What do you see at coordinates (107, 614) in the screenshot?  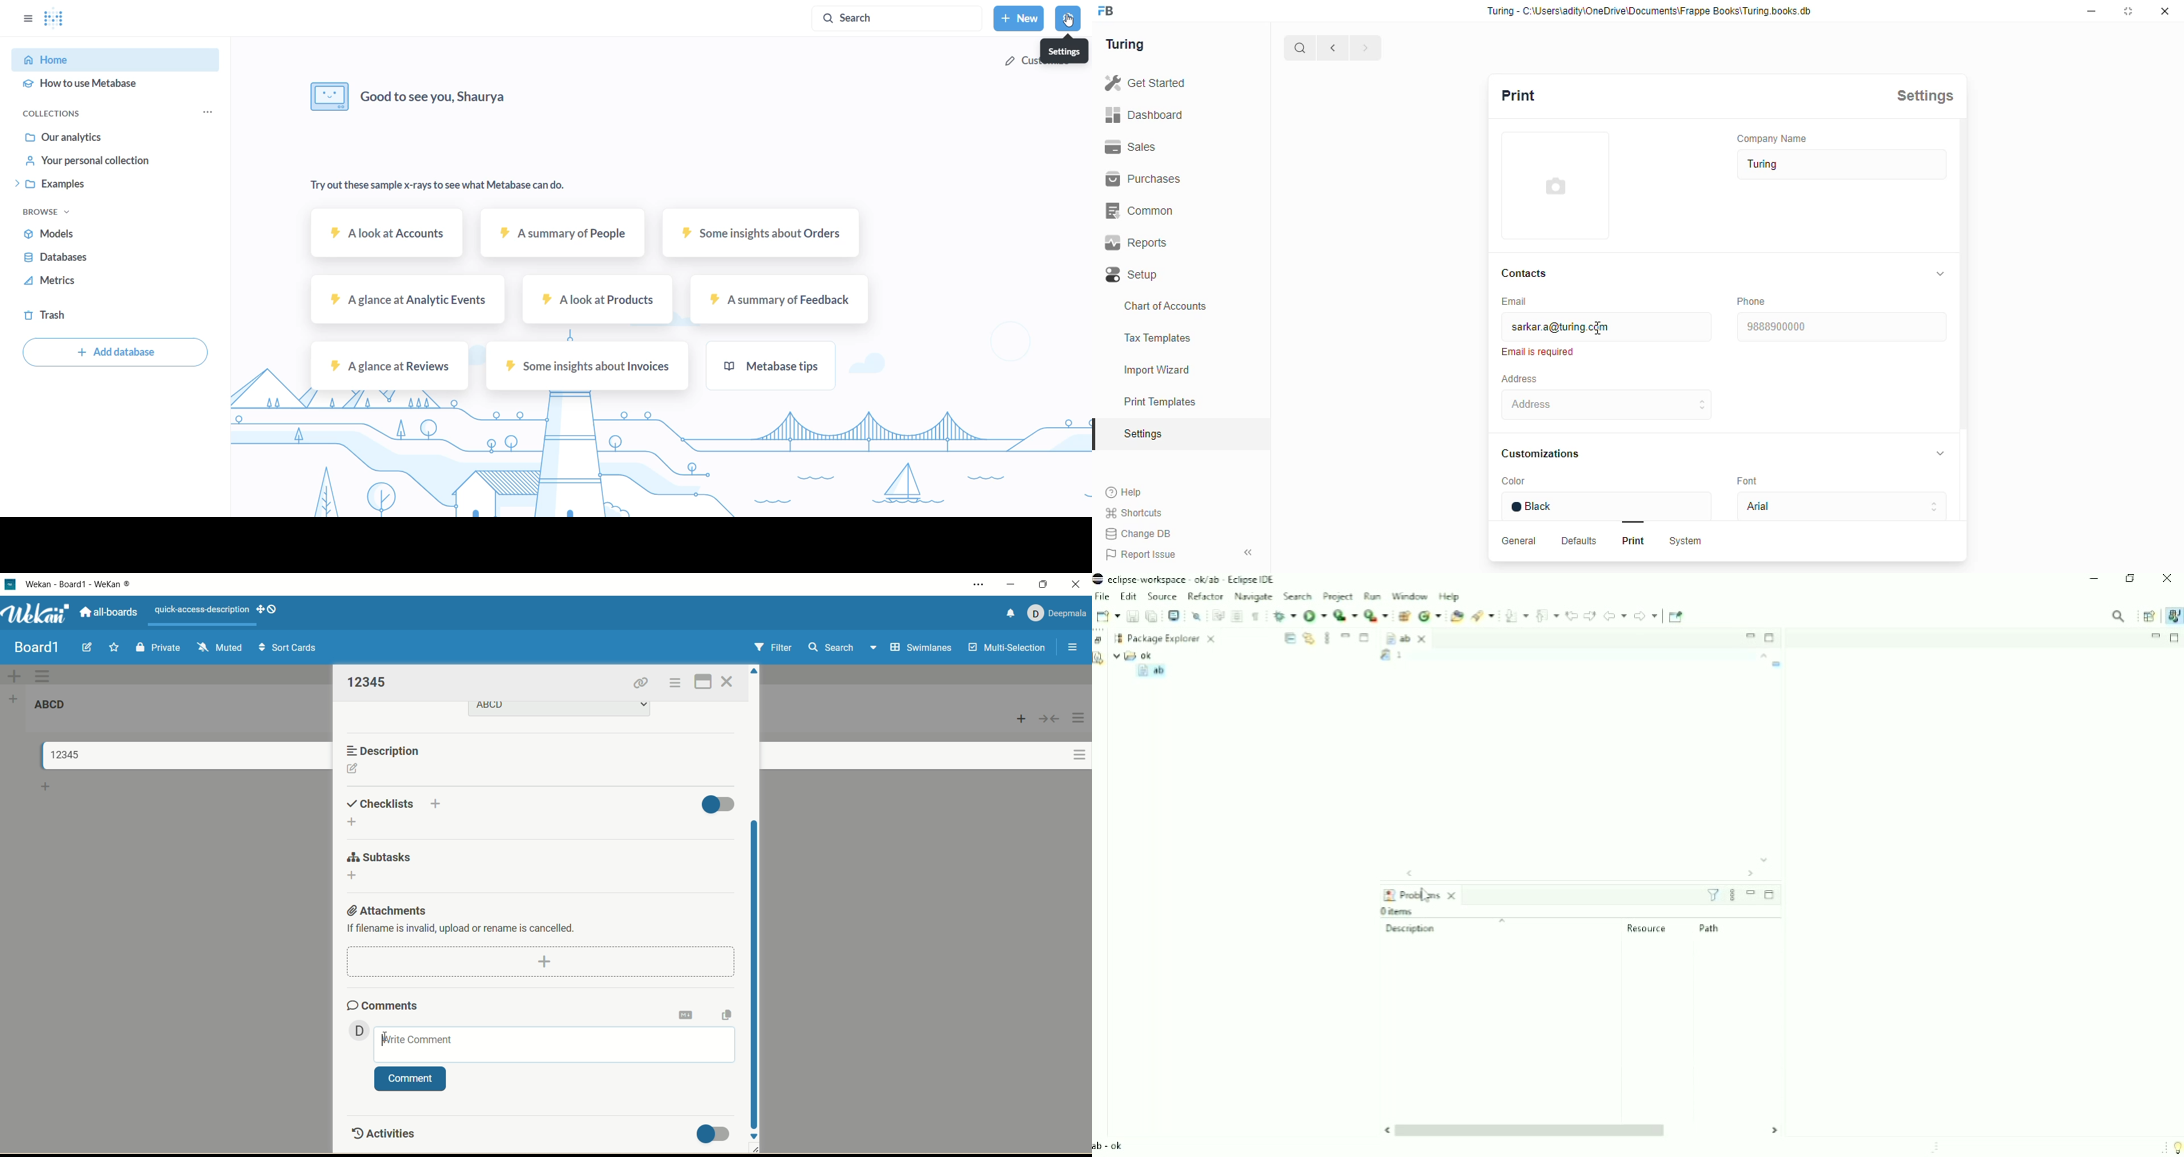 I see `all boards` at bounding box center [107, 614].